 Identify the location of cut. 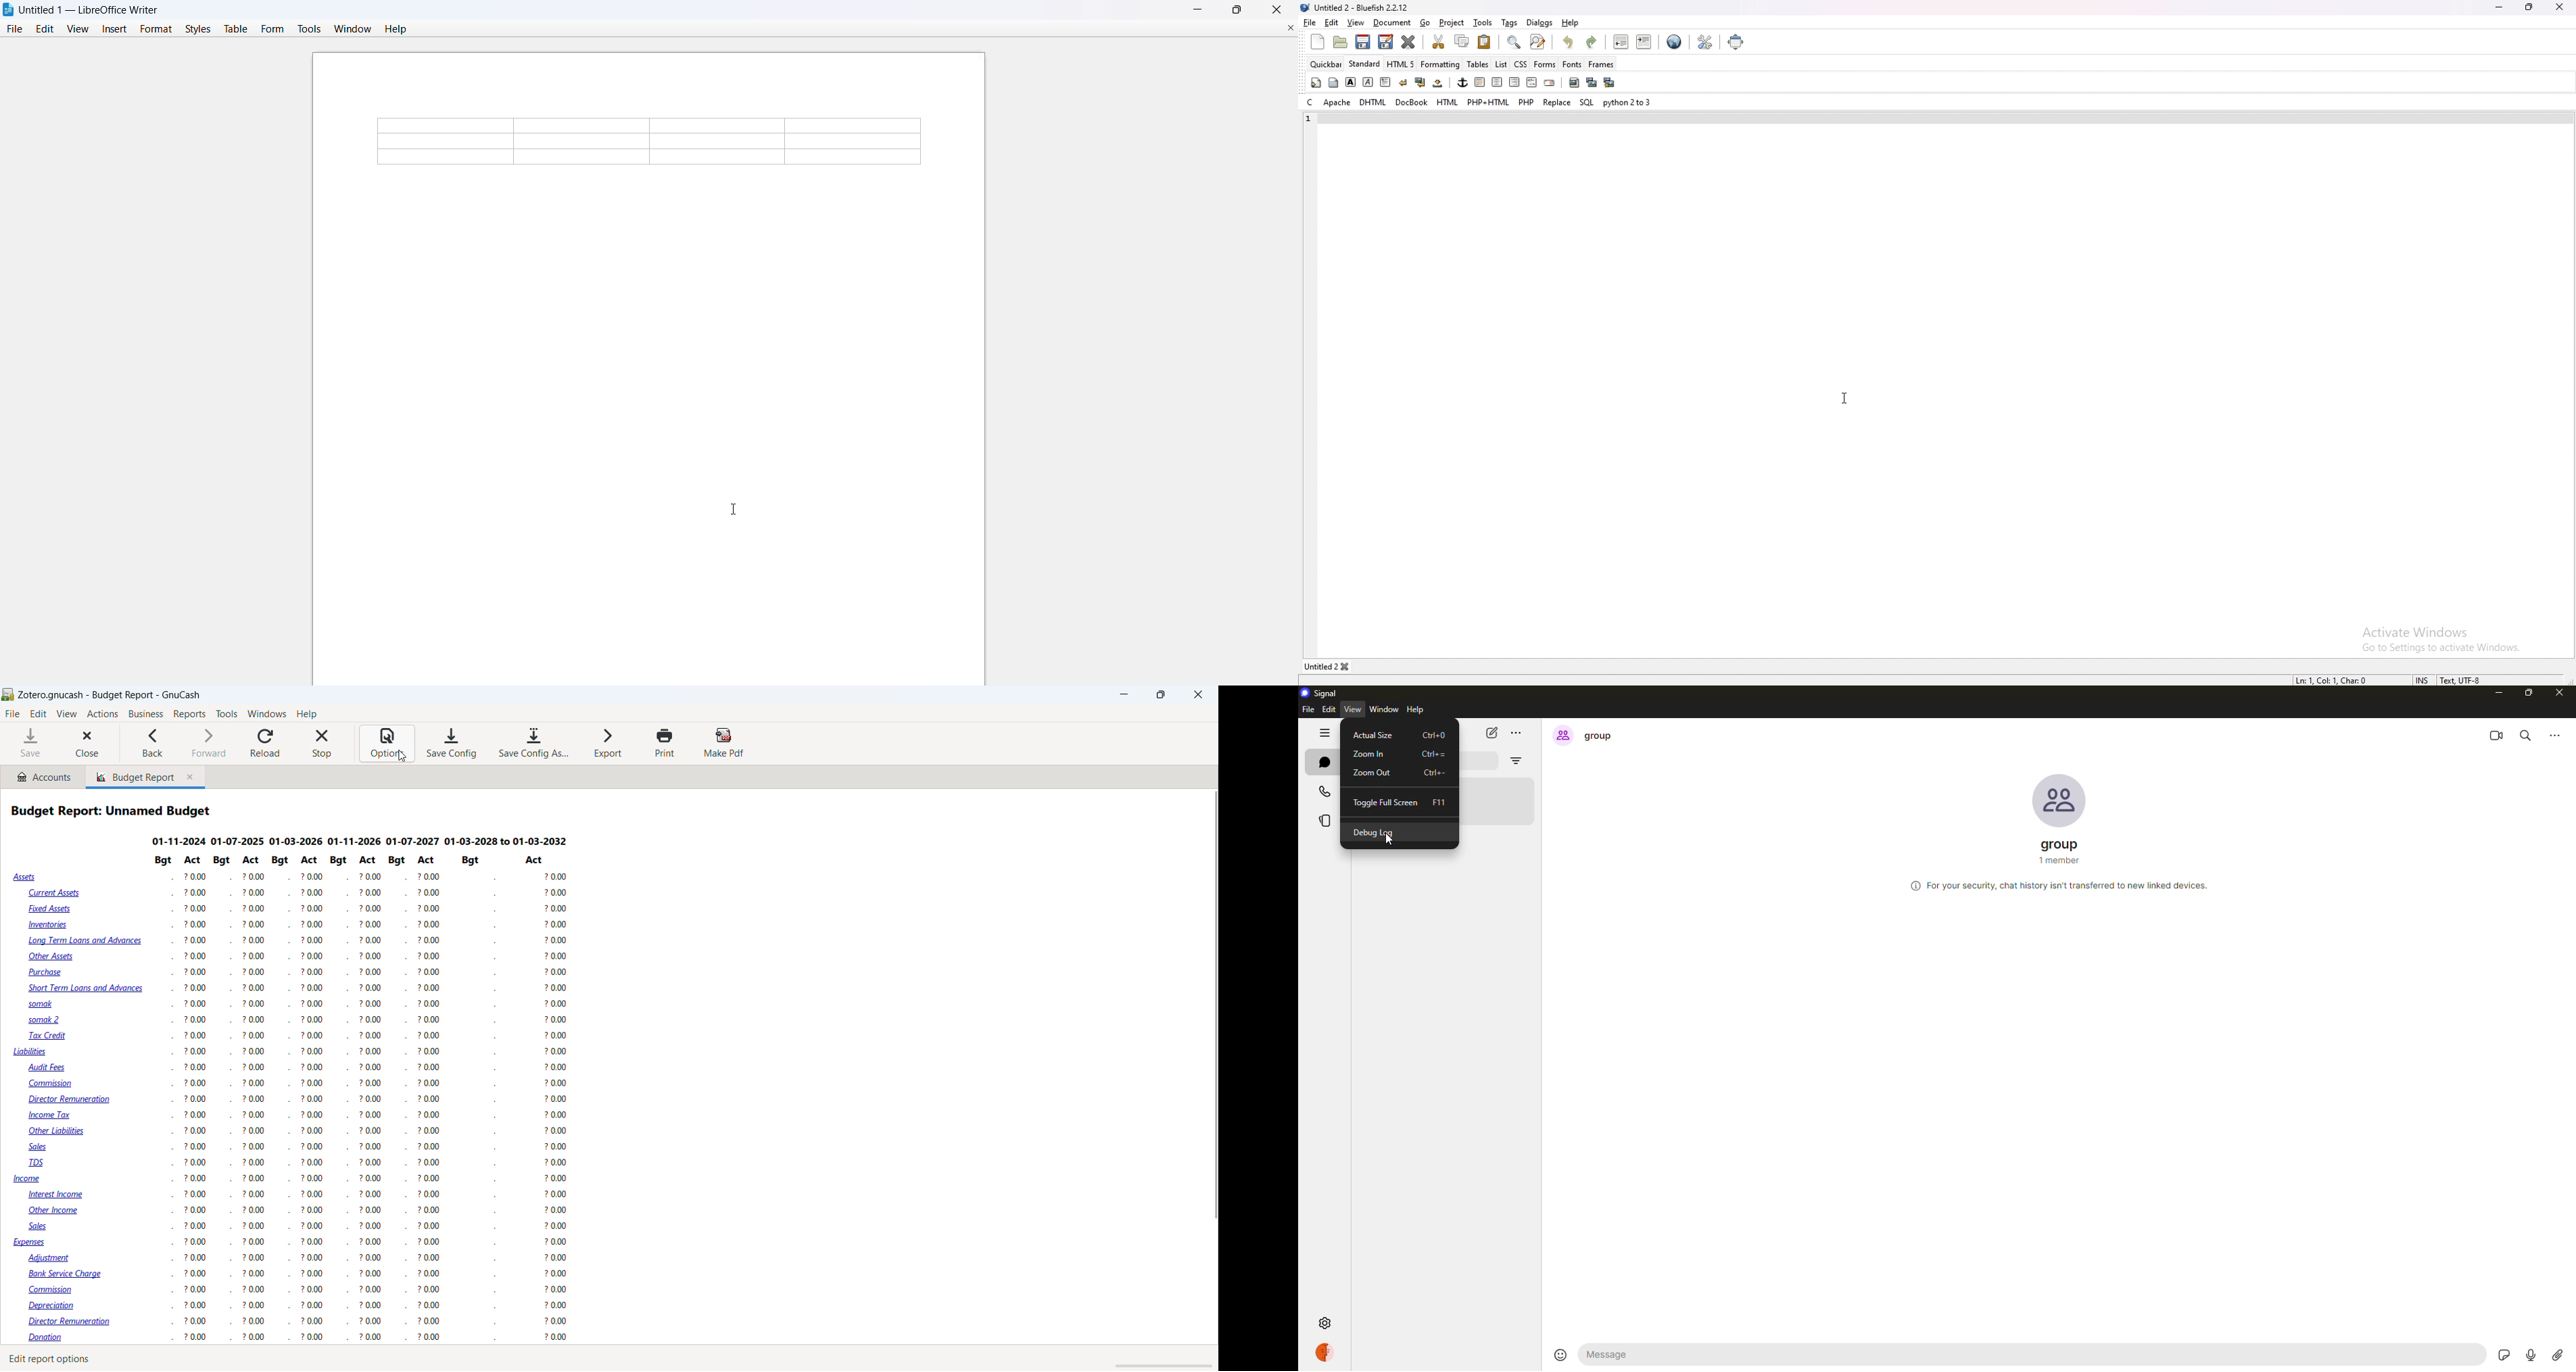
(1439, 41).